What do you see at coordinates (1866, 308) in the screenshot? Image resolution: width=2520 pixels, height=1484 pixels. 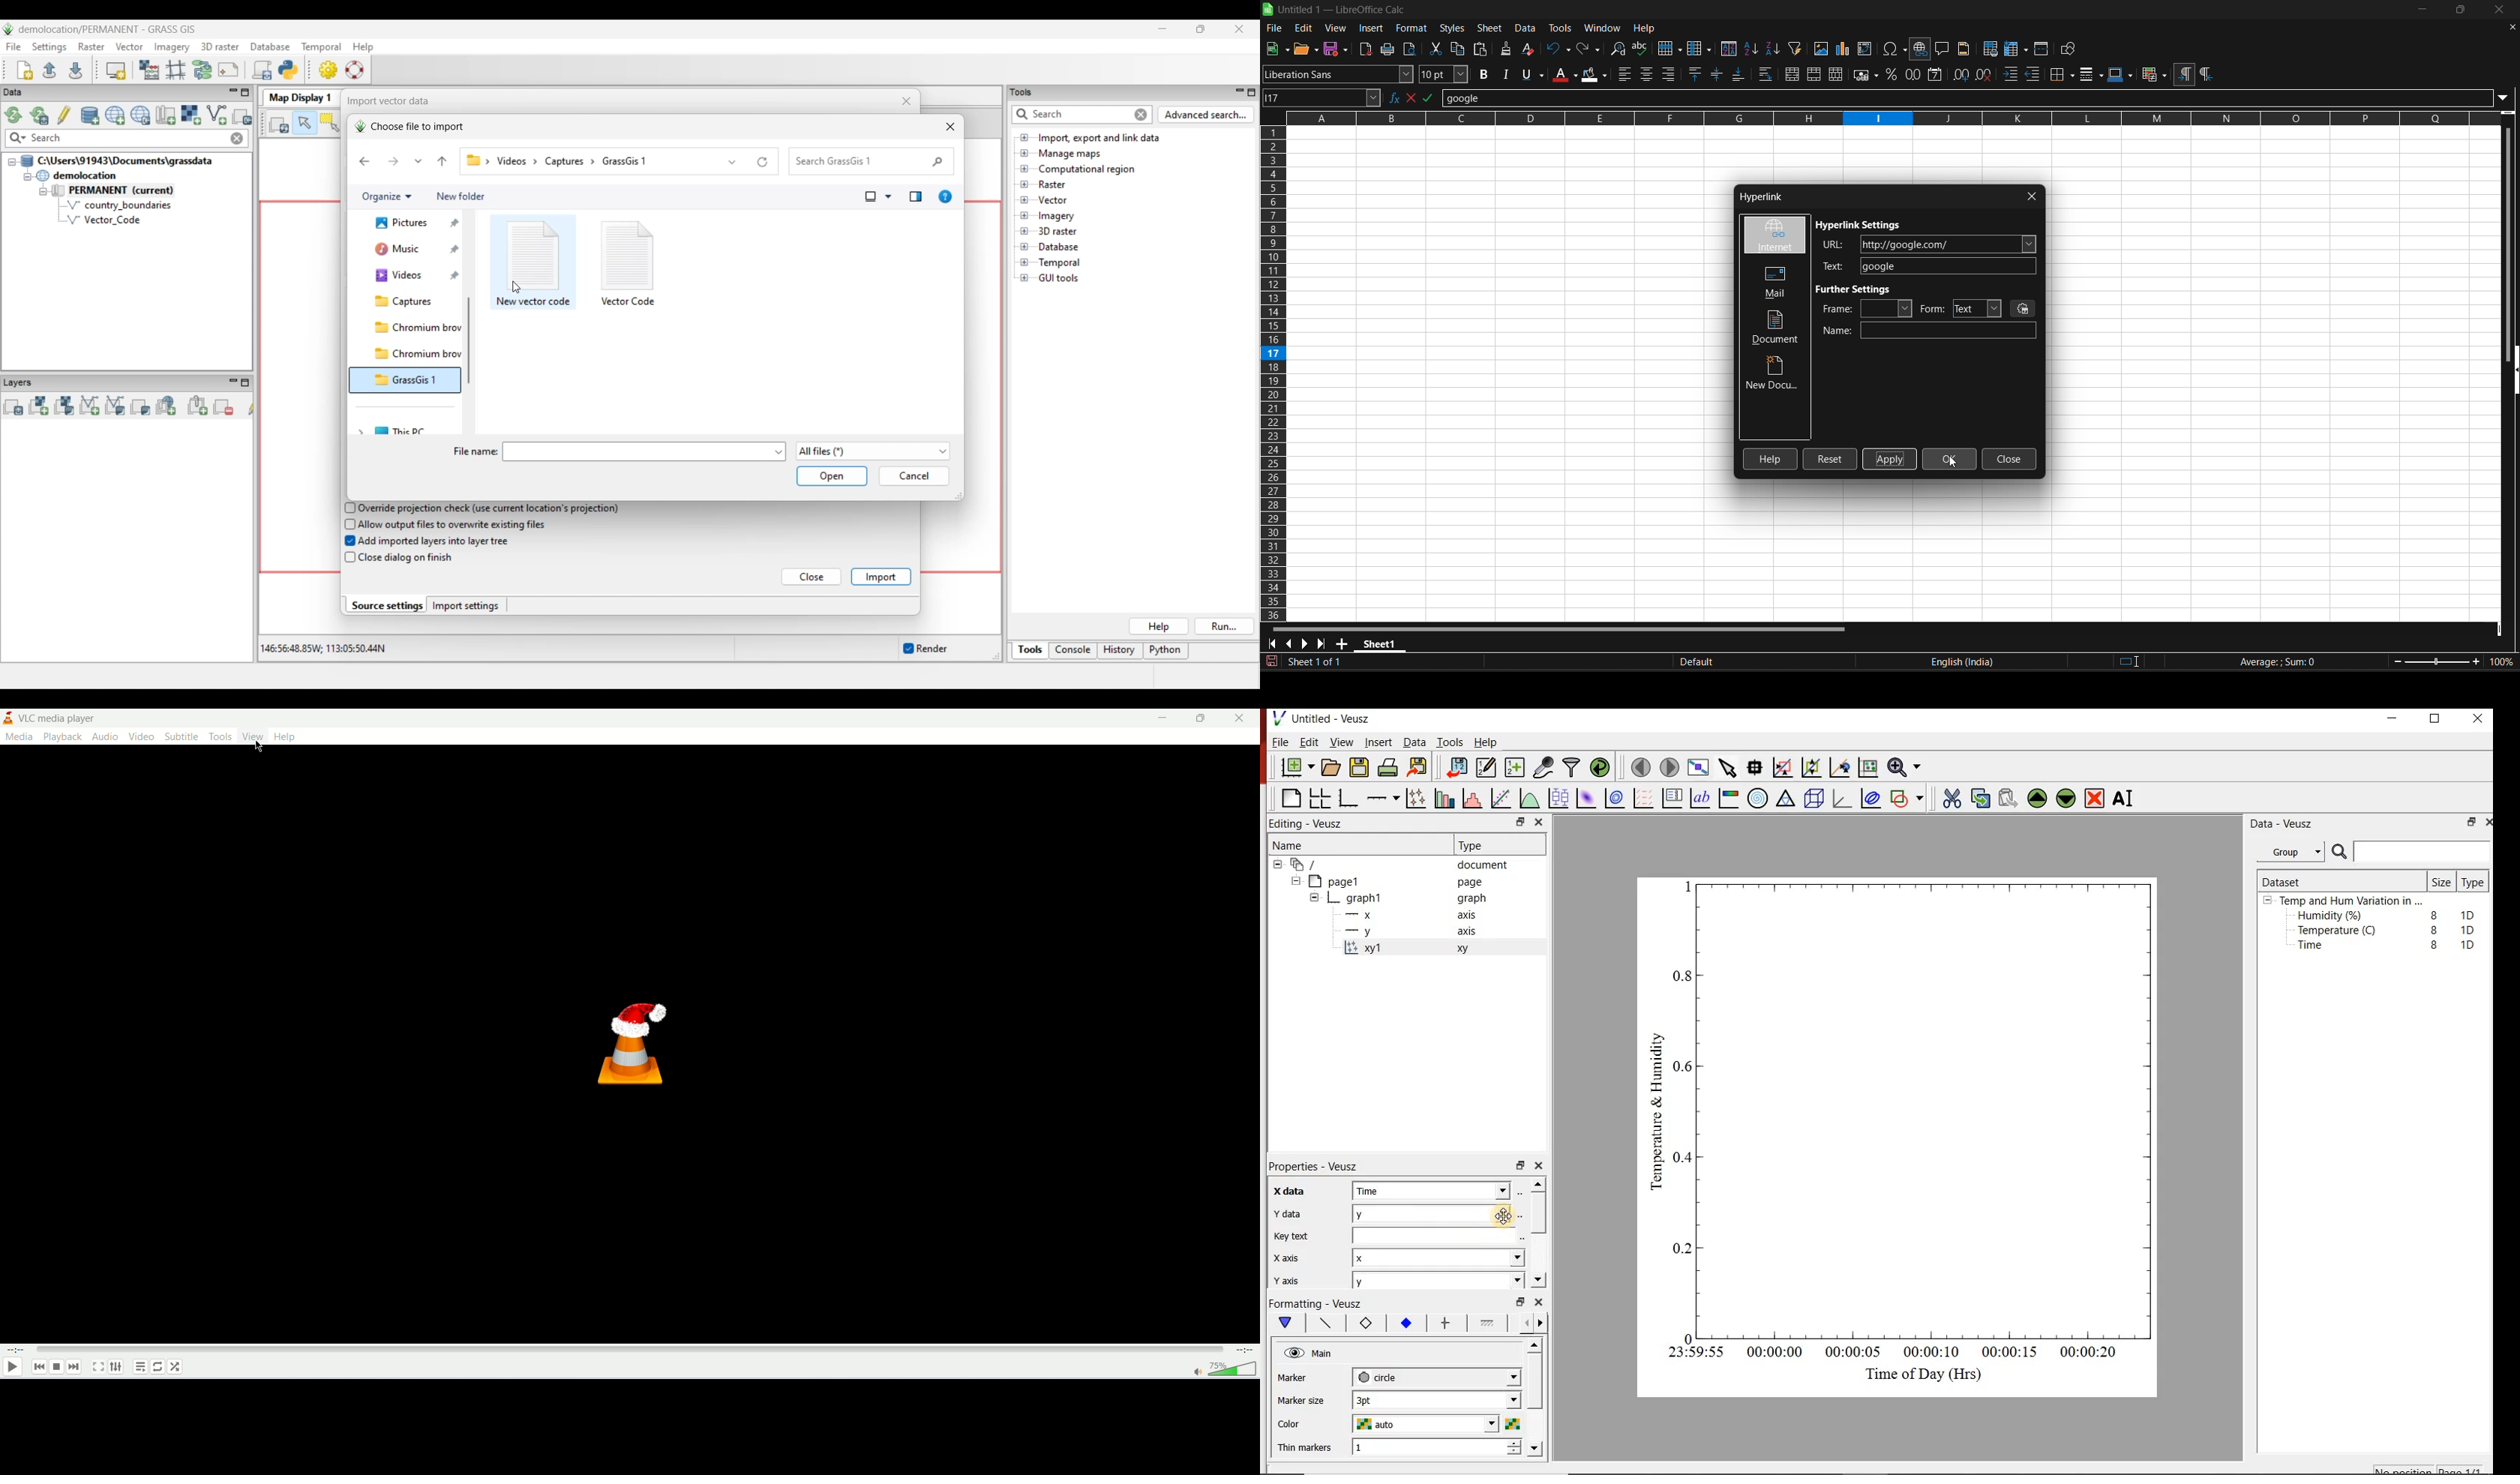 I see `frame` at bounding box center [1866, 308].